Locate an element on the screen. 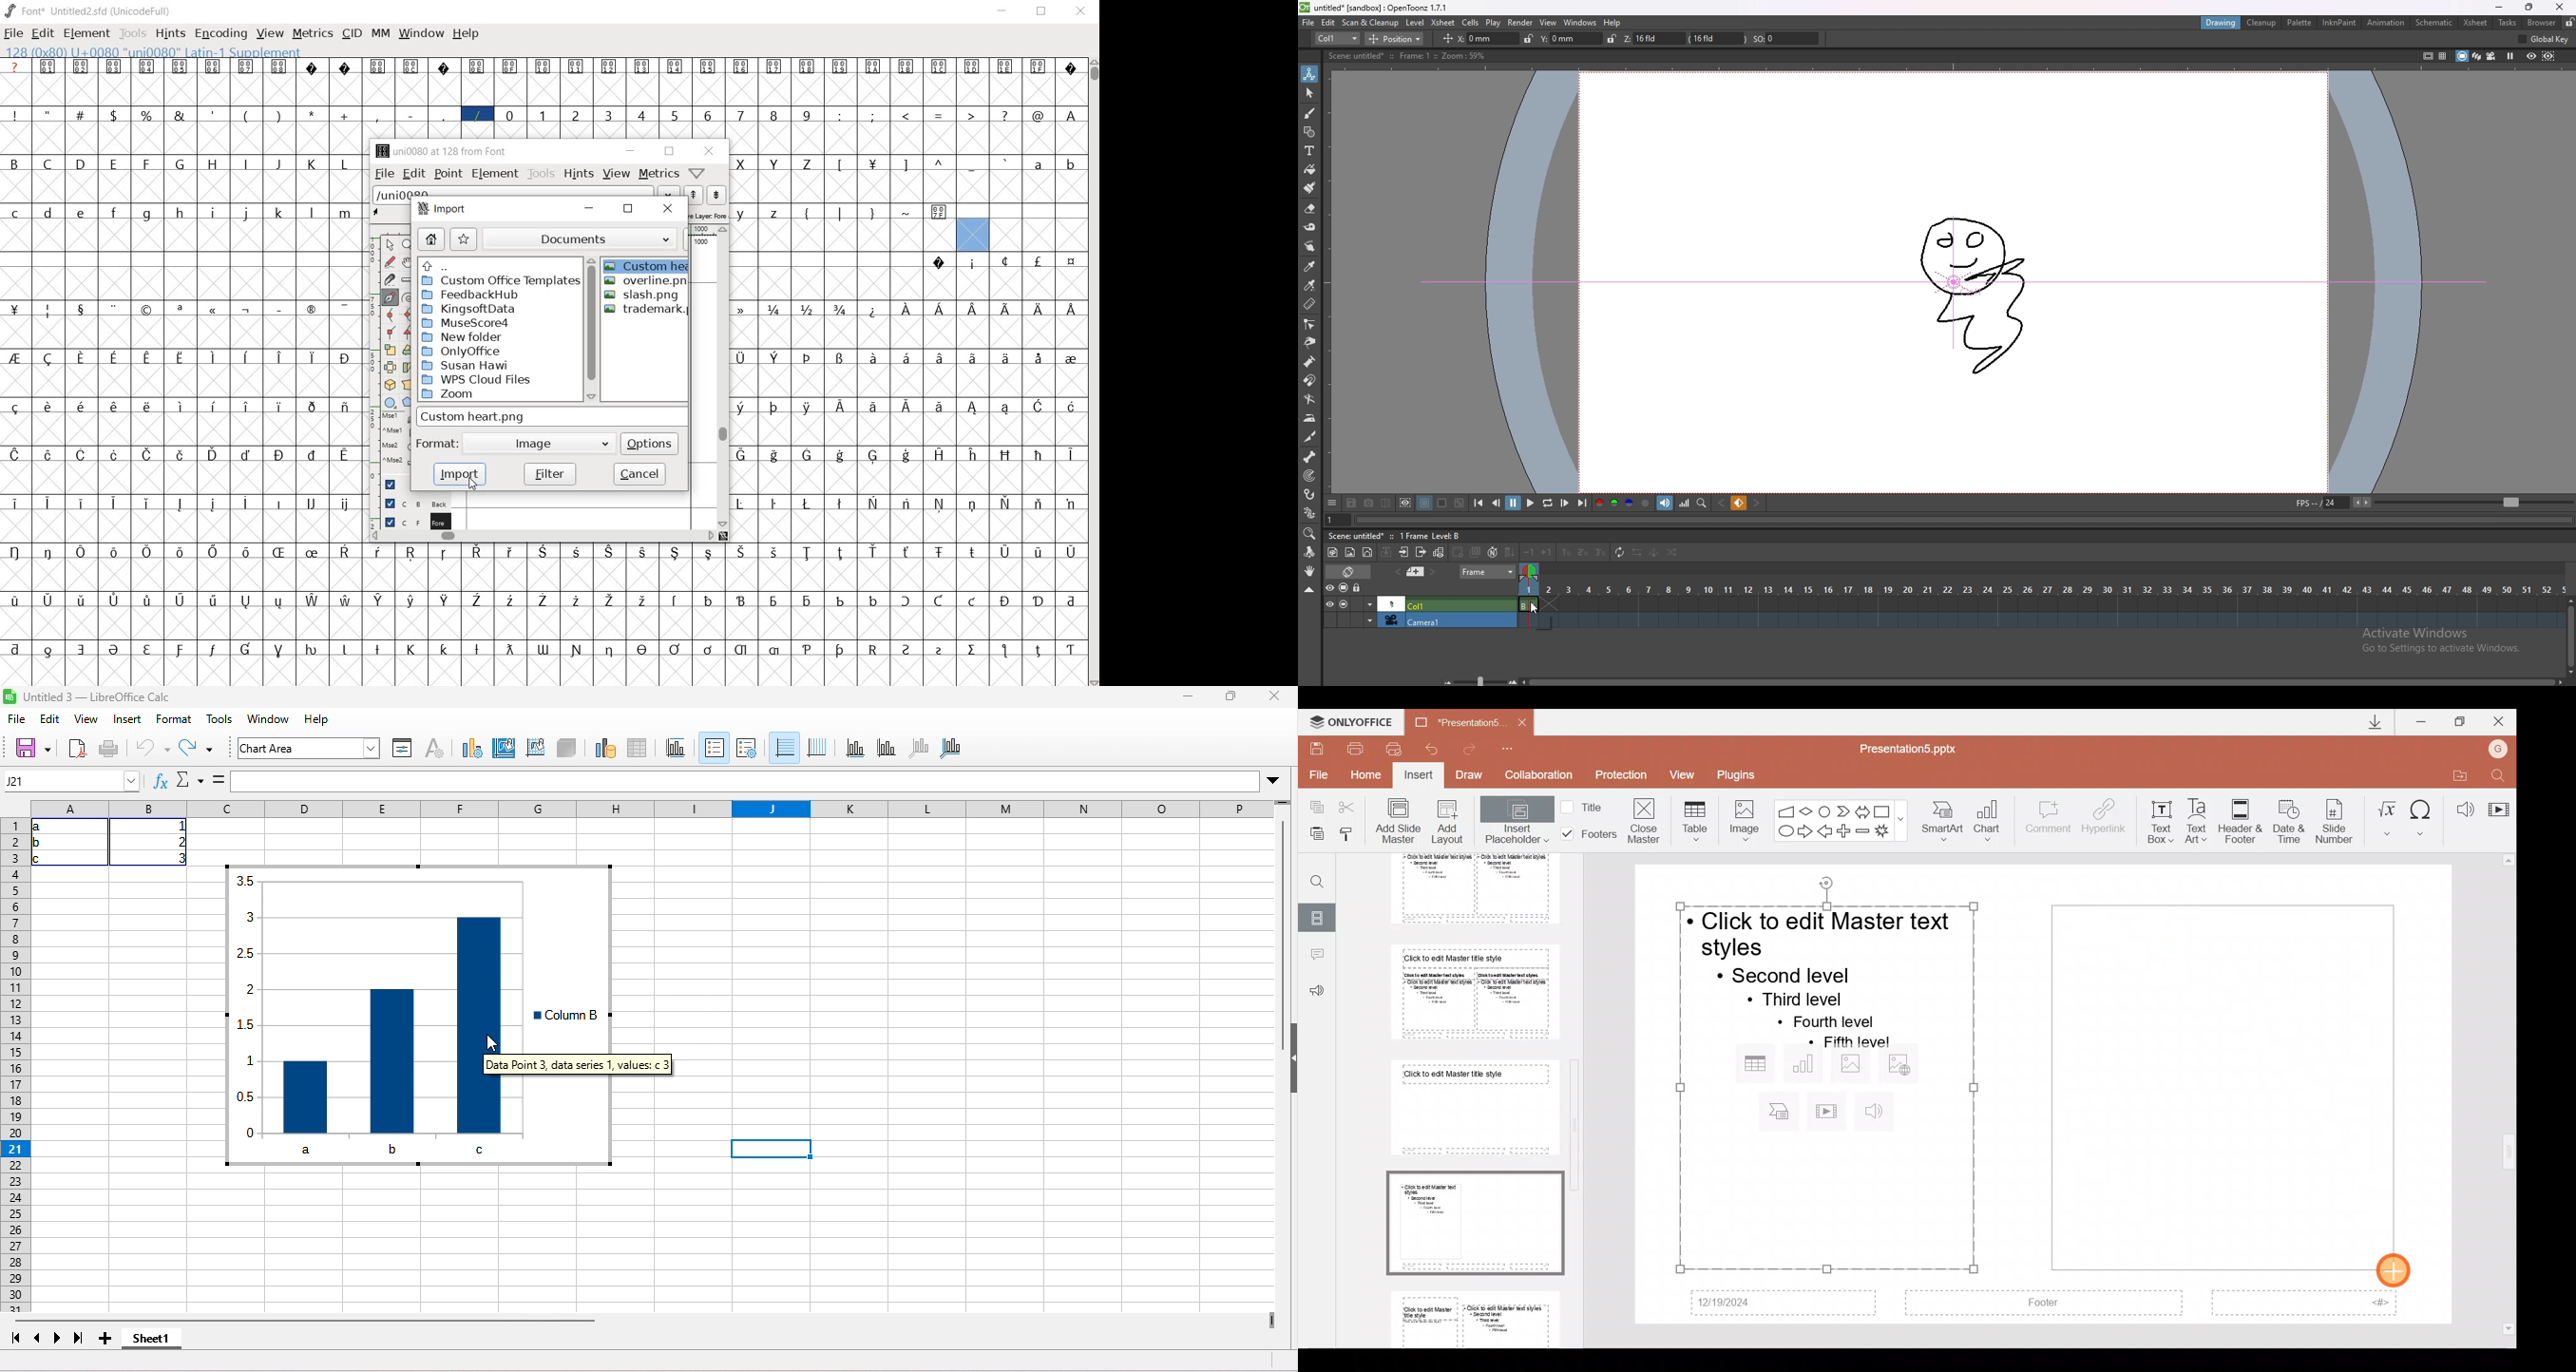 The width and height of the screenshot is (2576, 1372). glyph is located at coordinates (973, 455).